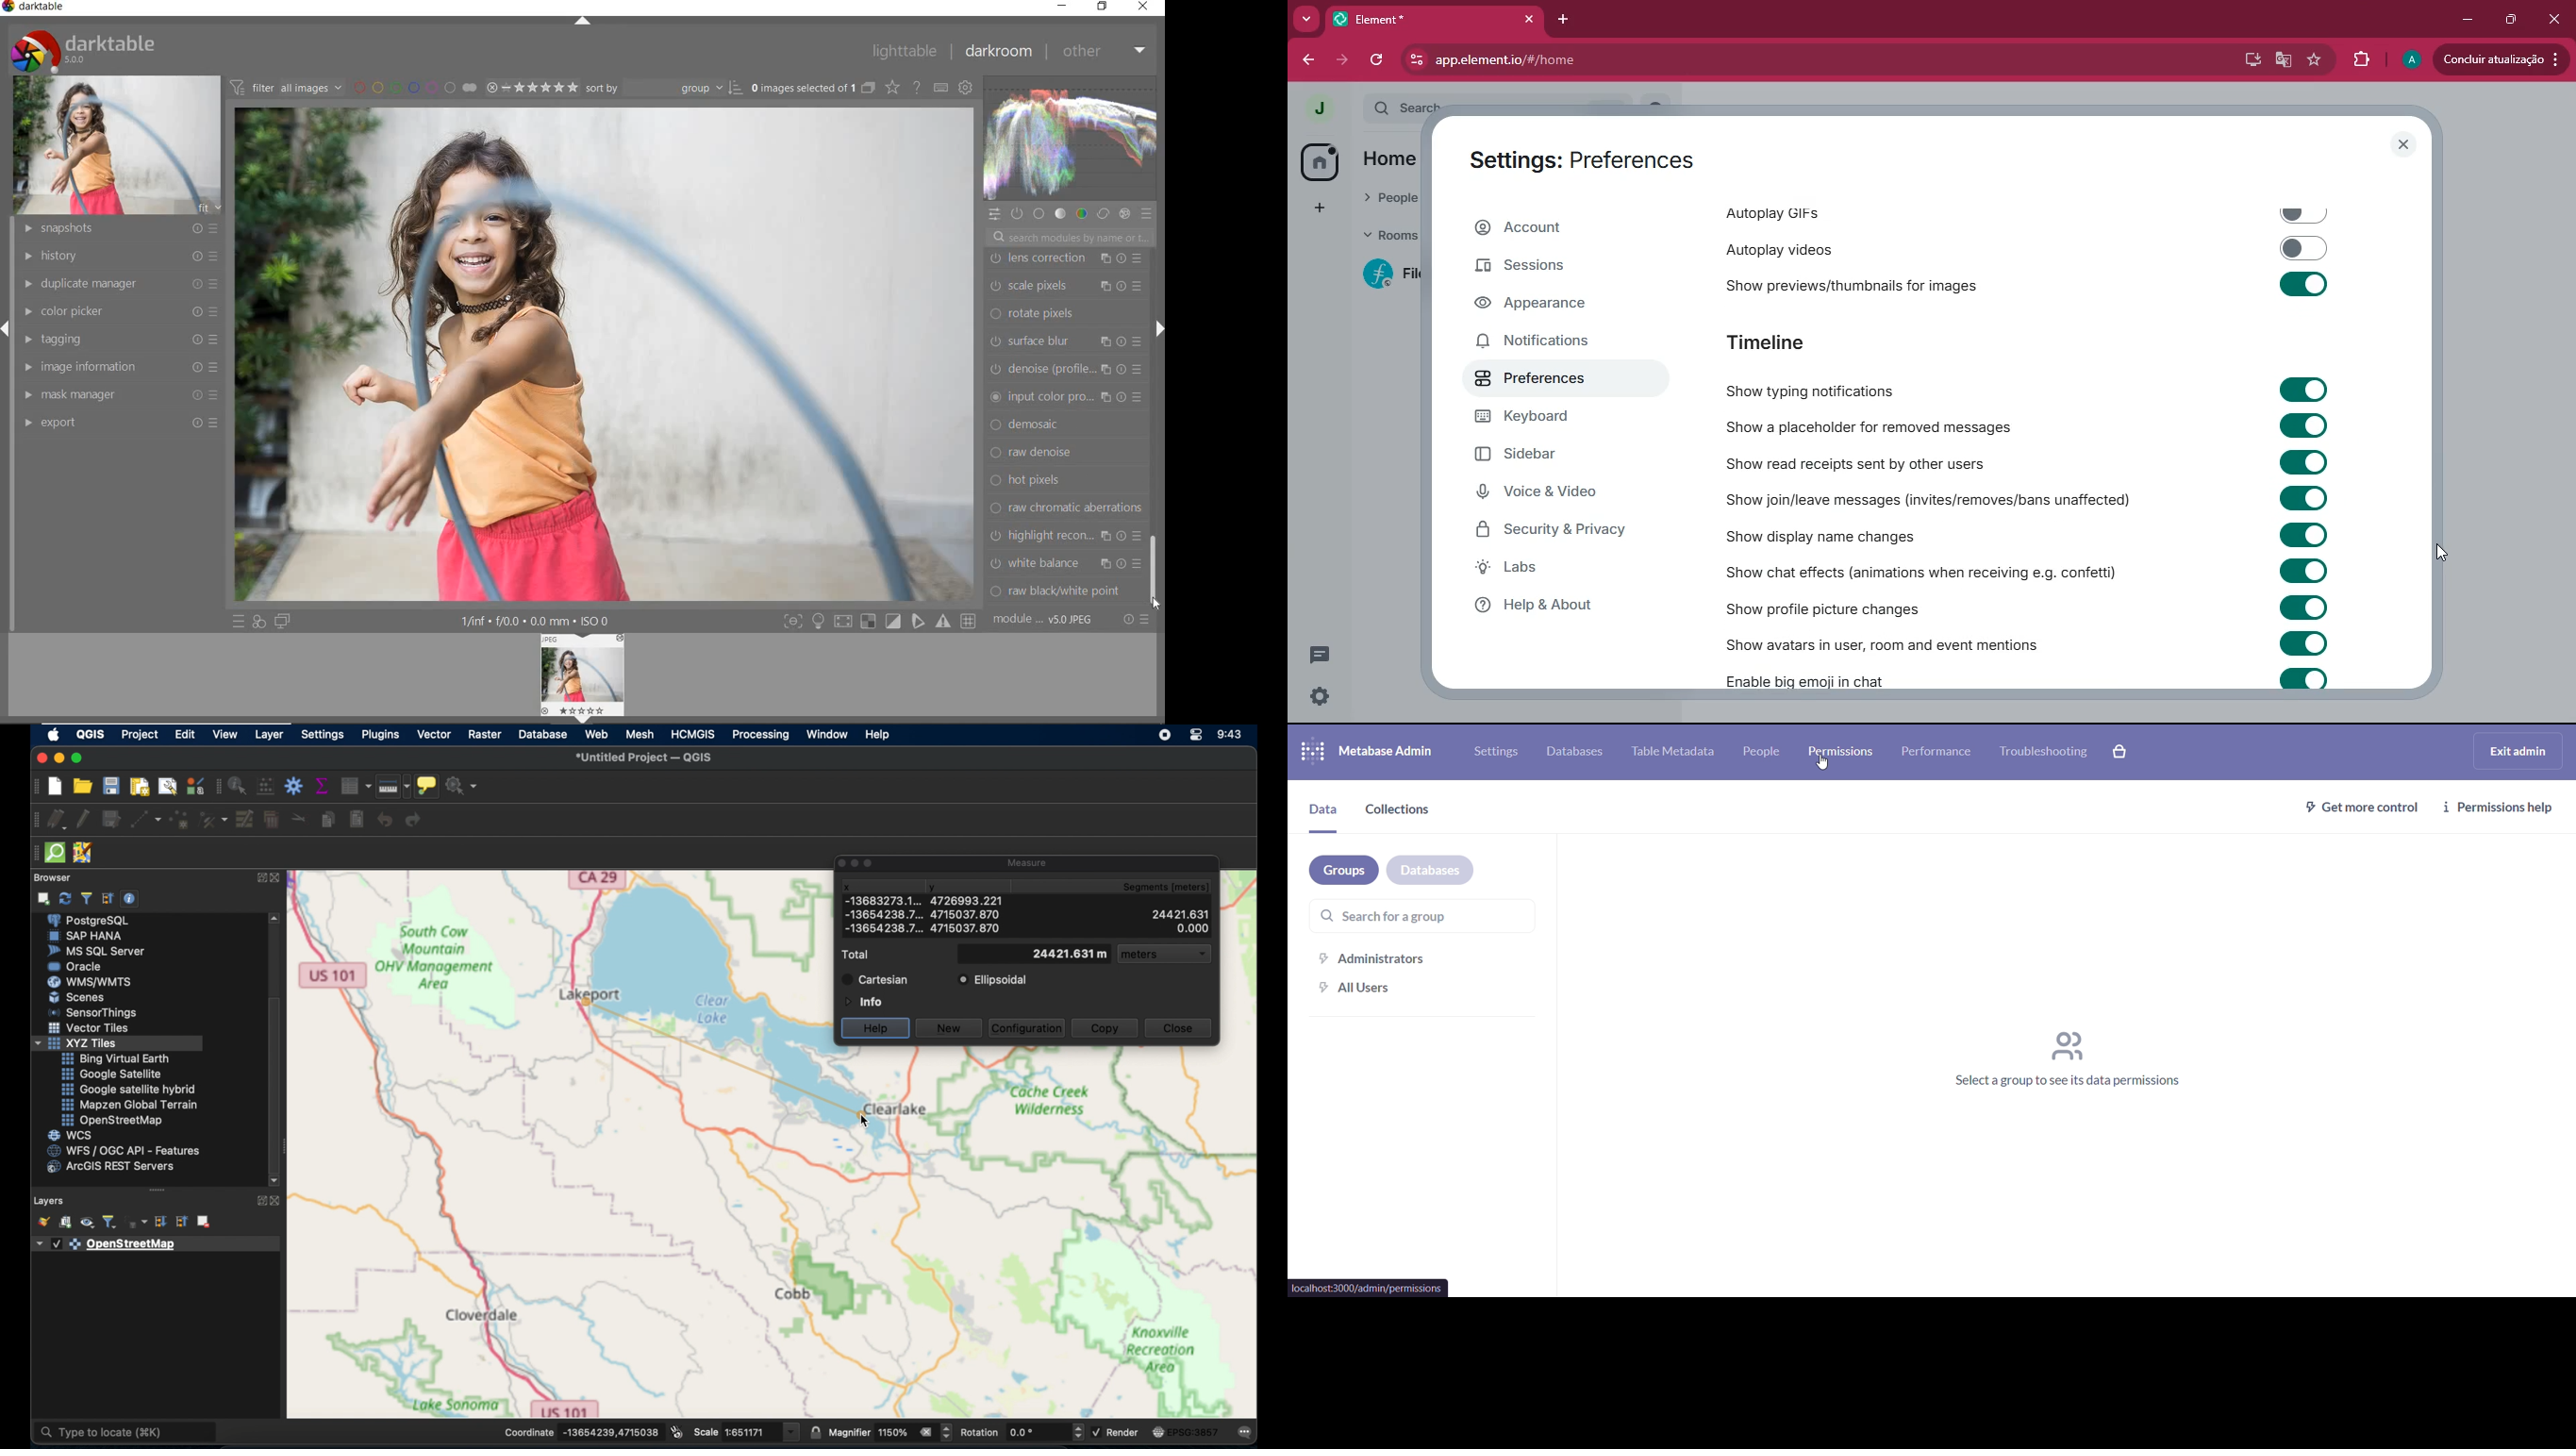  Describe the element at coordinates (2510, 21) in the screenshot. I see `restore down` at that location.